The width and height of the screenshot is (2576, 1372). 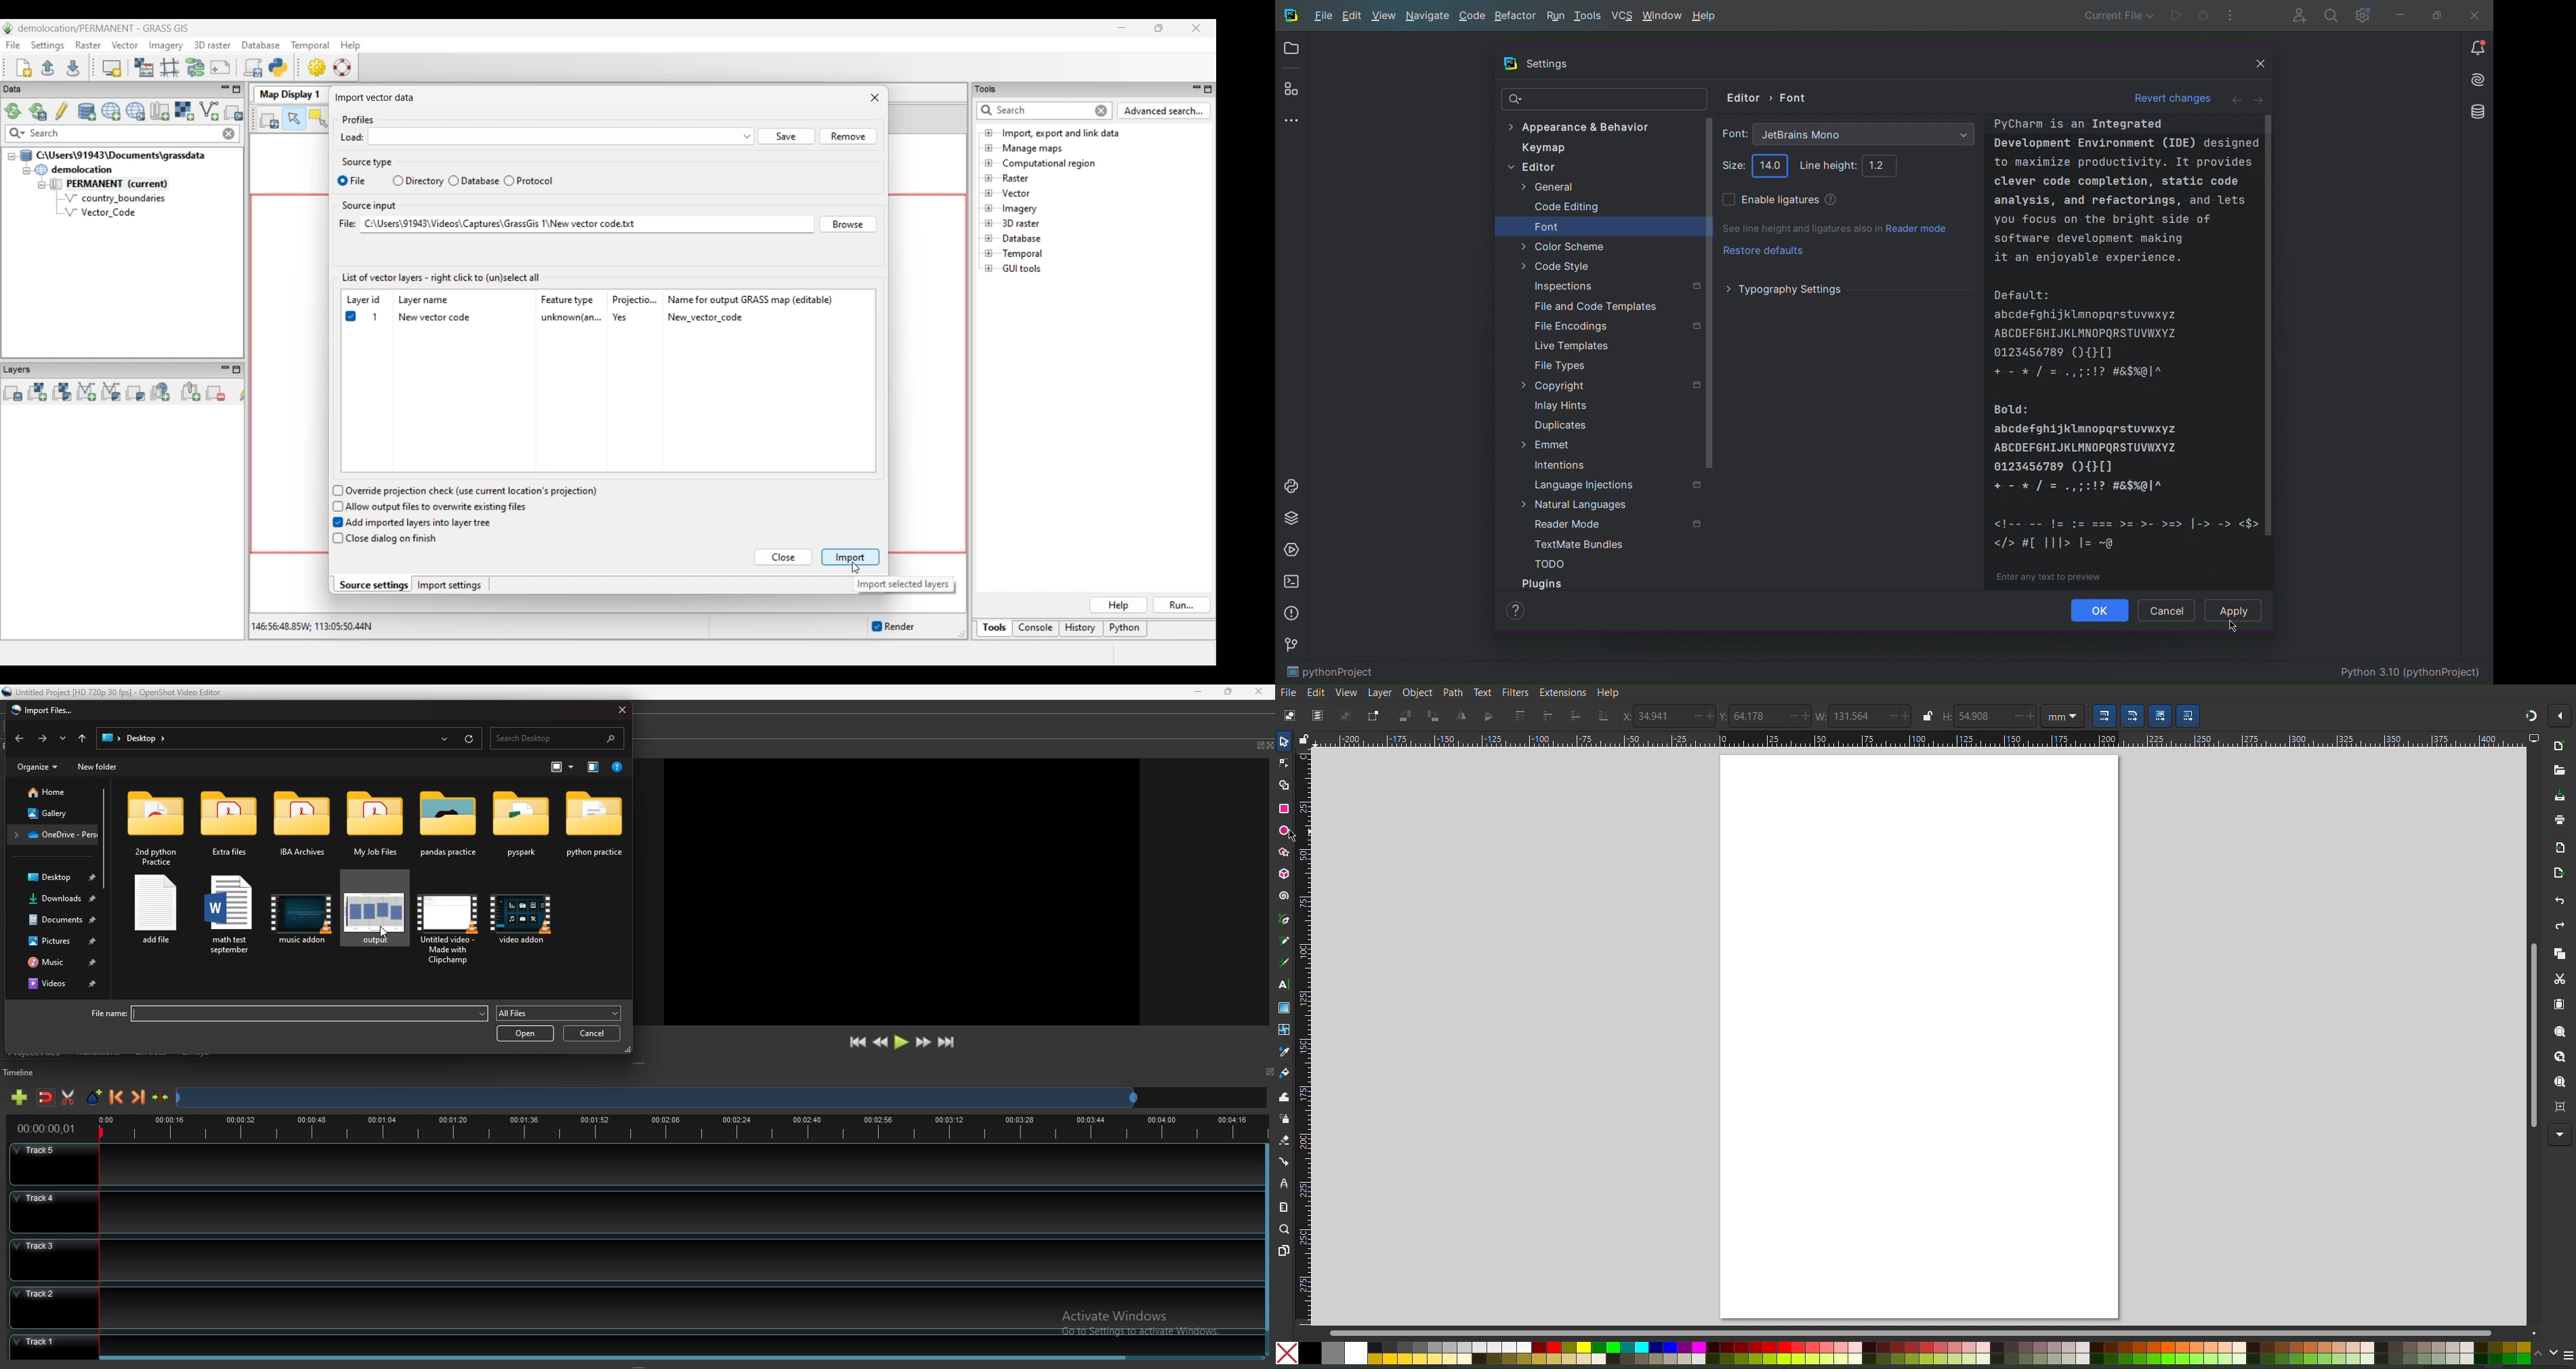 What do you see at coordinates (1573, 505) in the screenshot?
I see `Natural Languages` at bounding box center [1573, 505].